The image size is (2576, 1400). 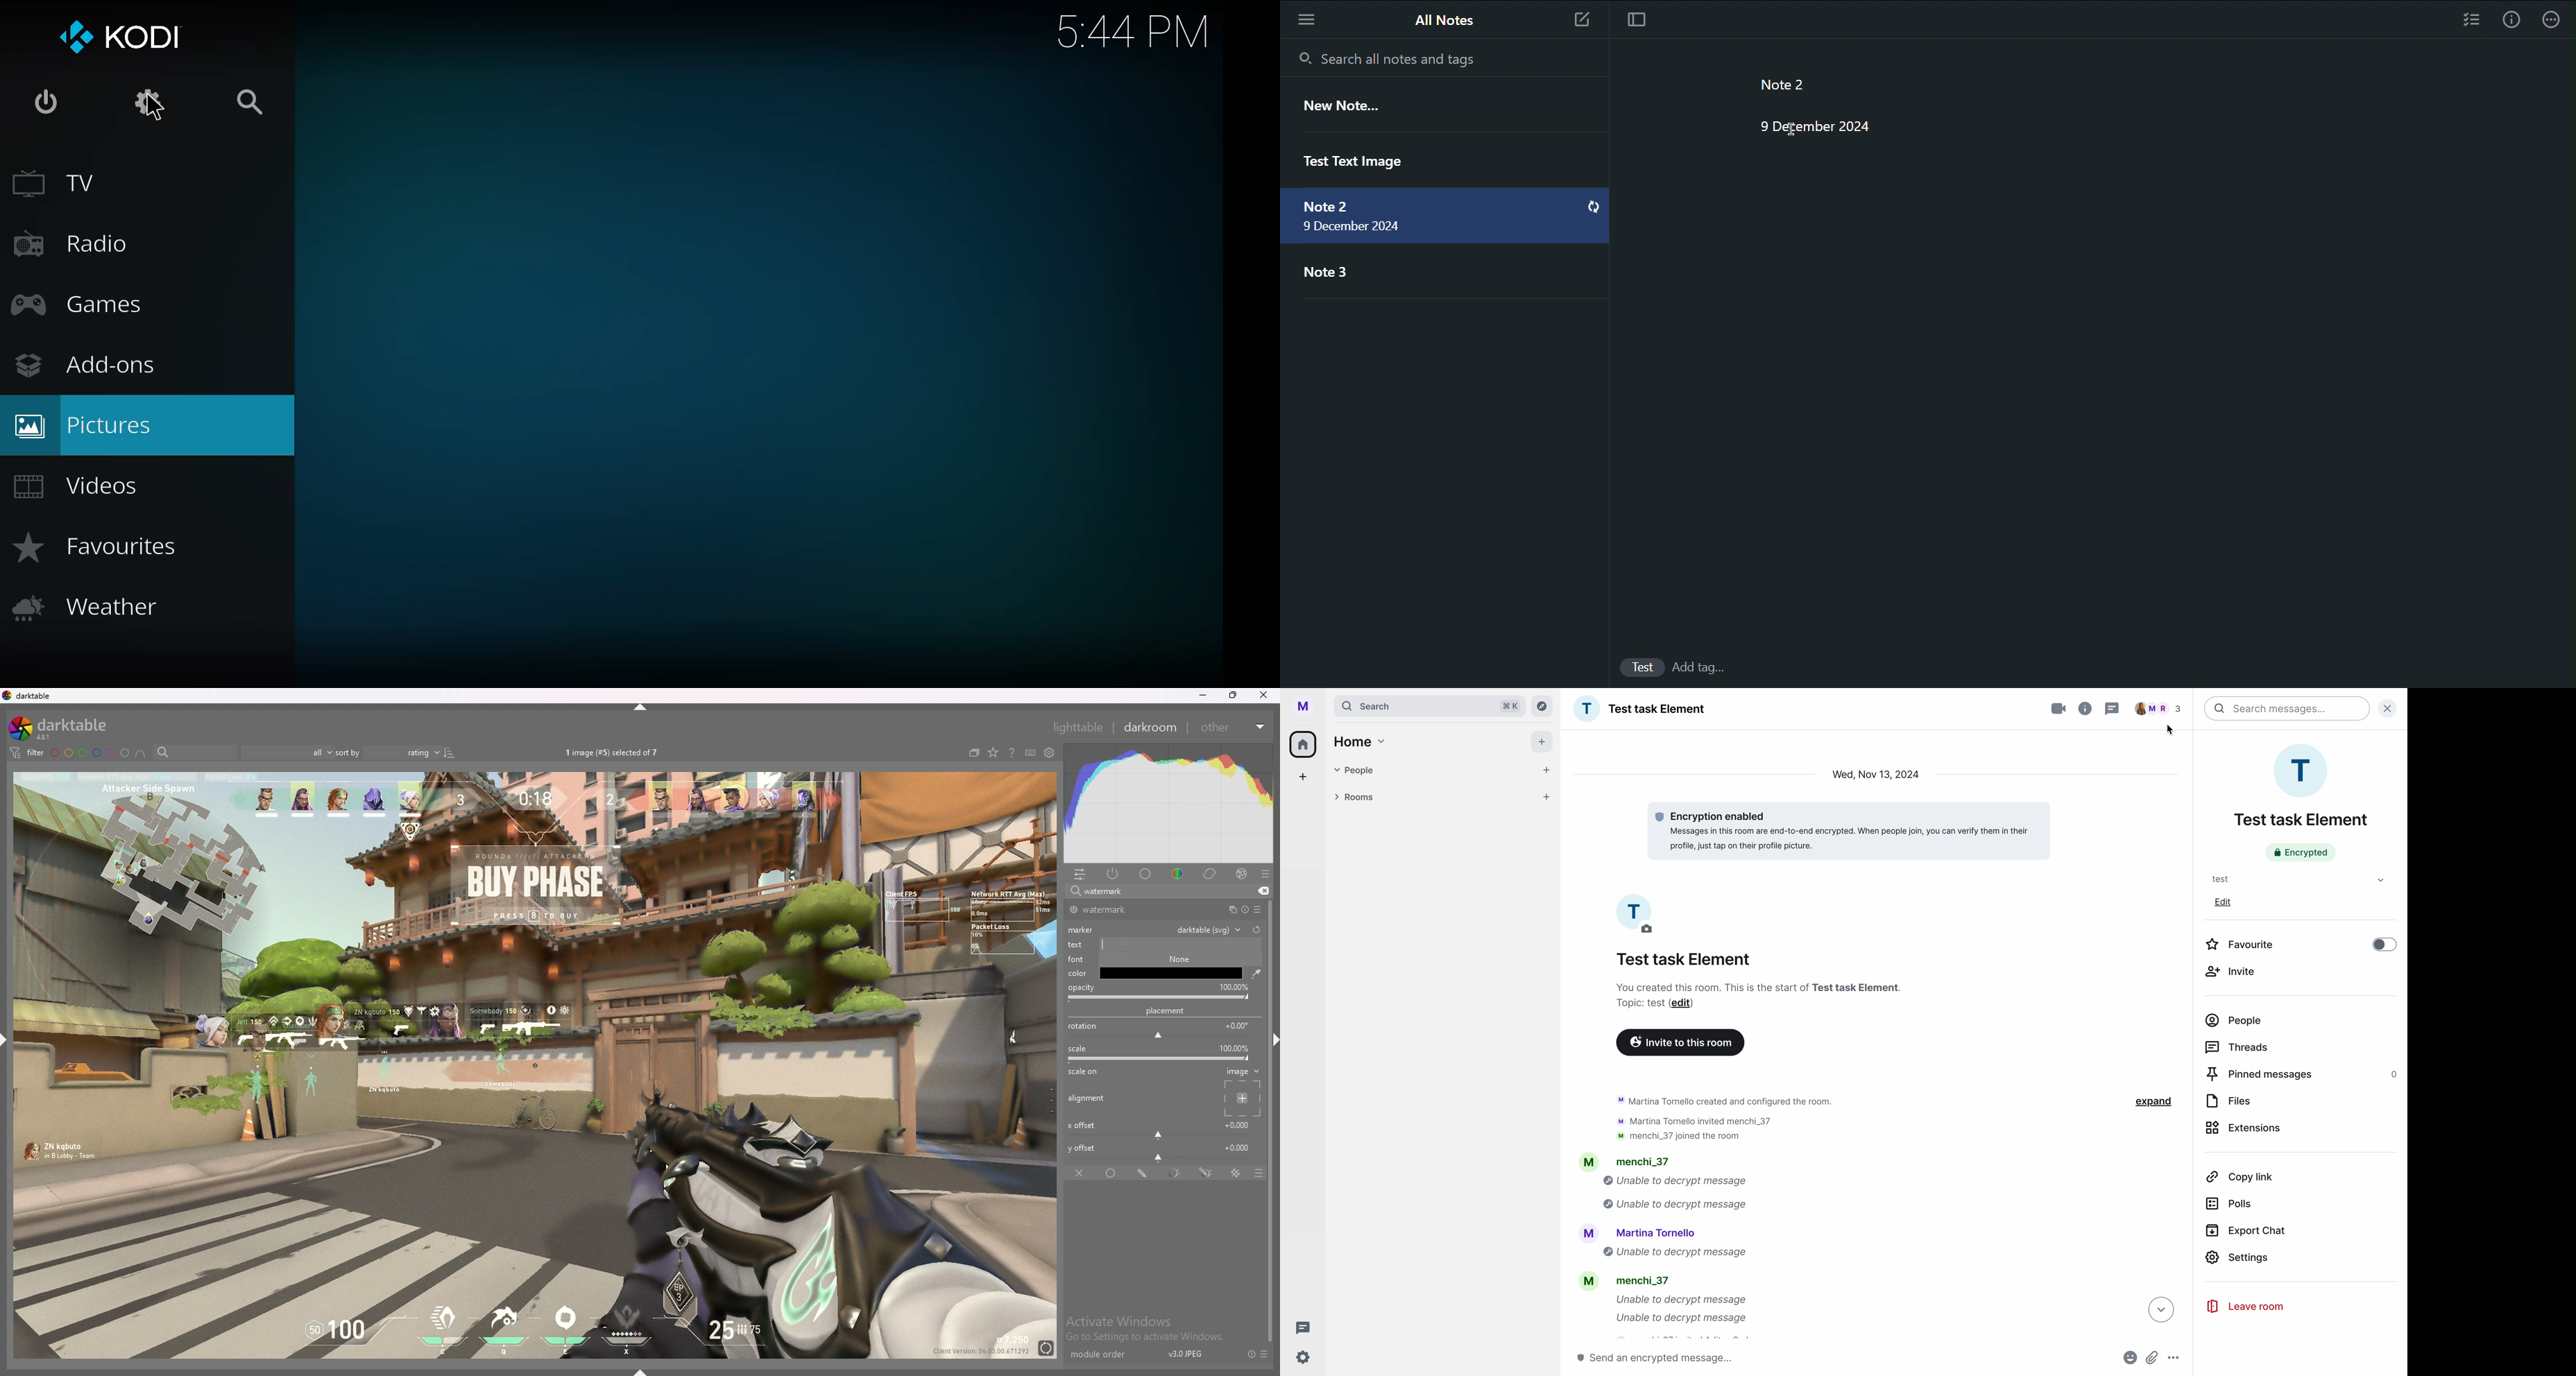 I want to click on polls, so click(x=2232, y=1203).